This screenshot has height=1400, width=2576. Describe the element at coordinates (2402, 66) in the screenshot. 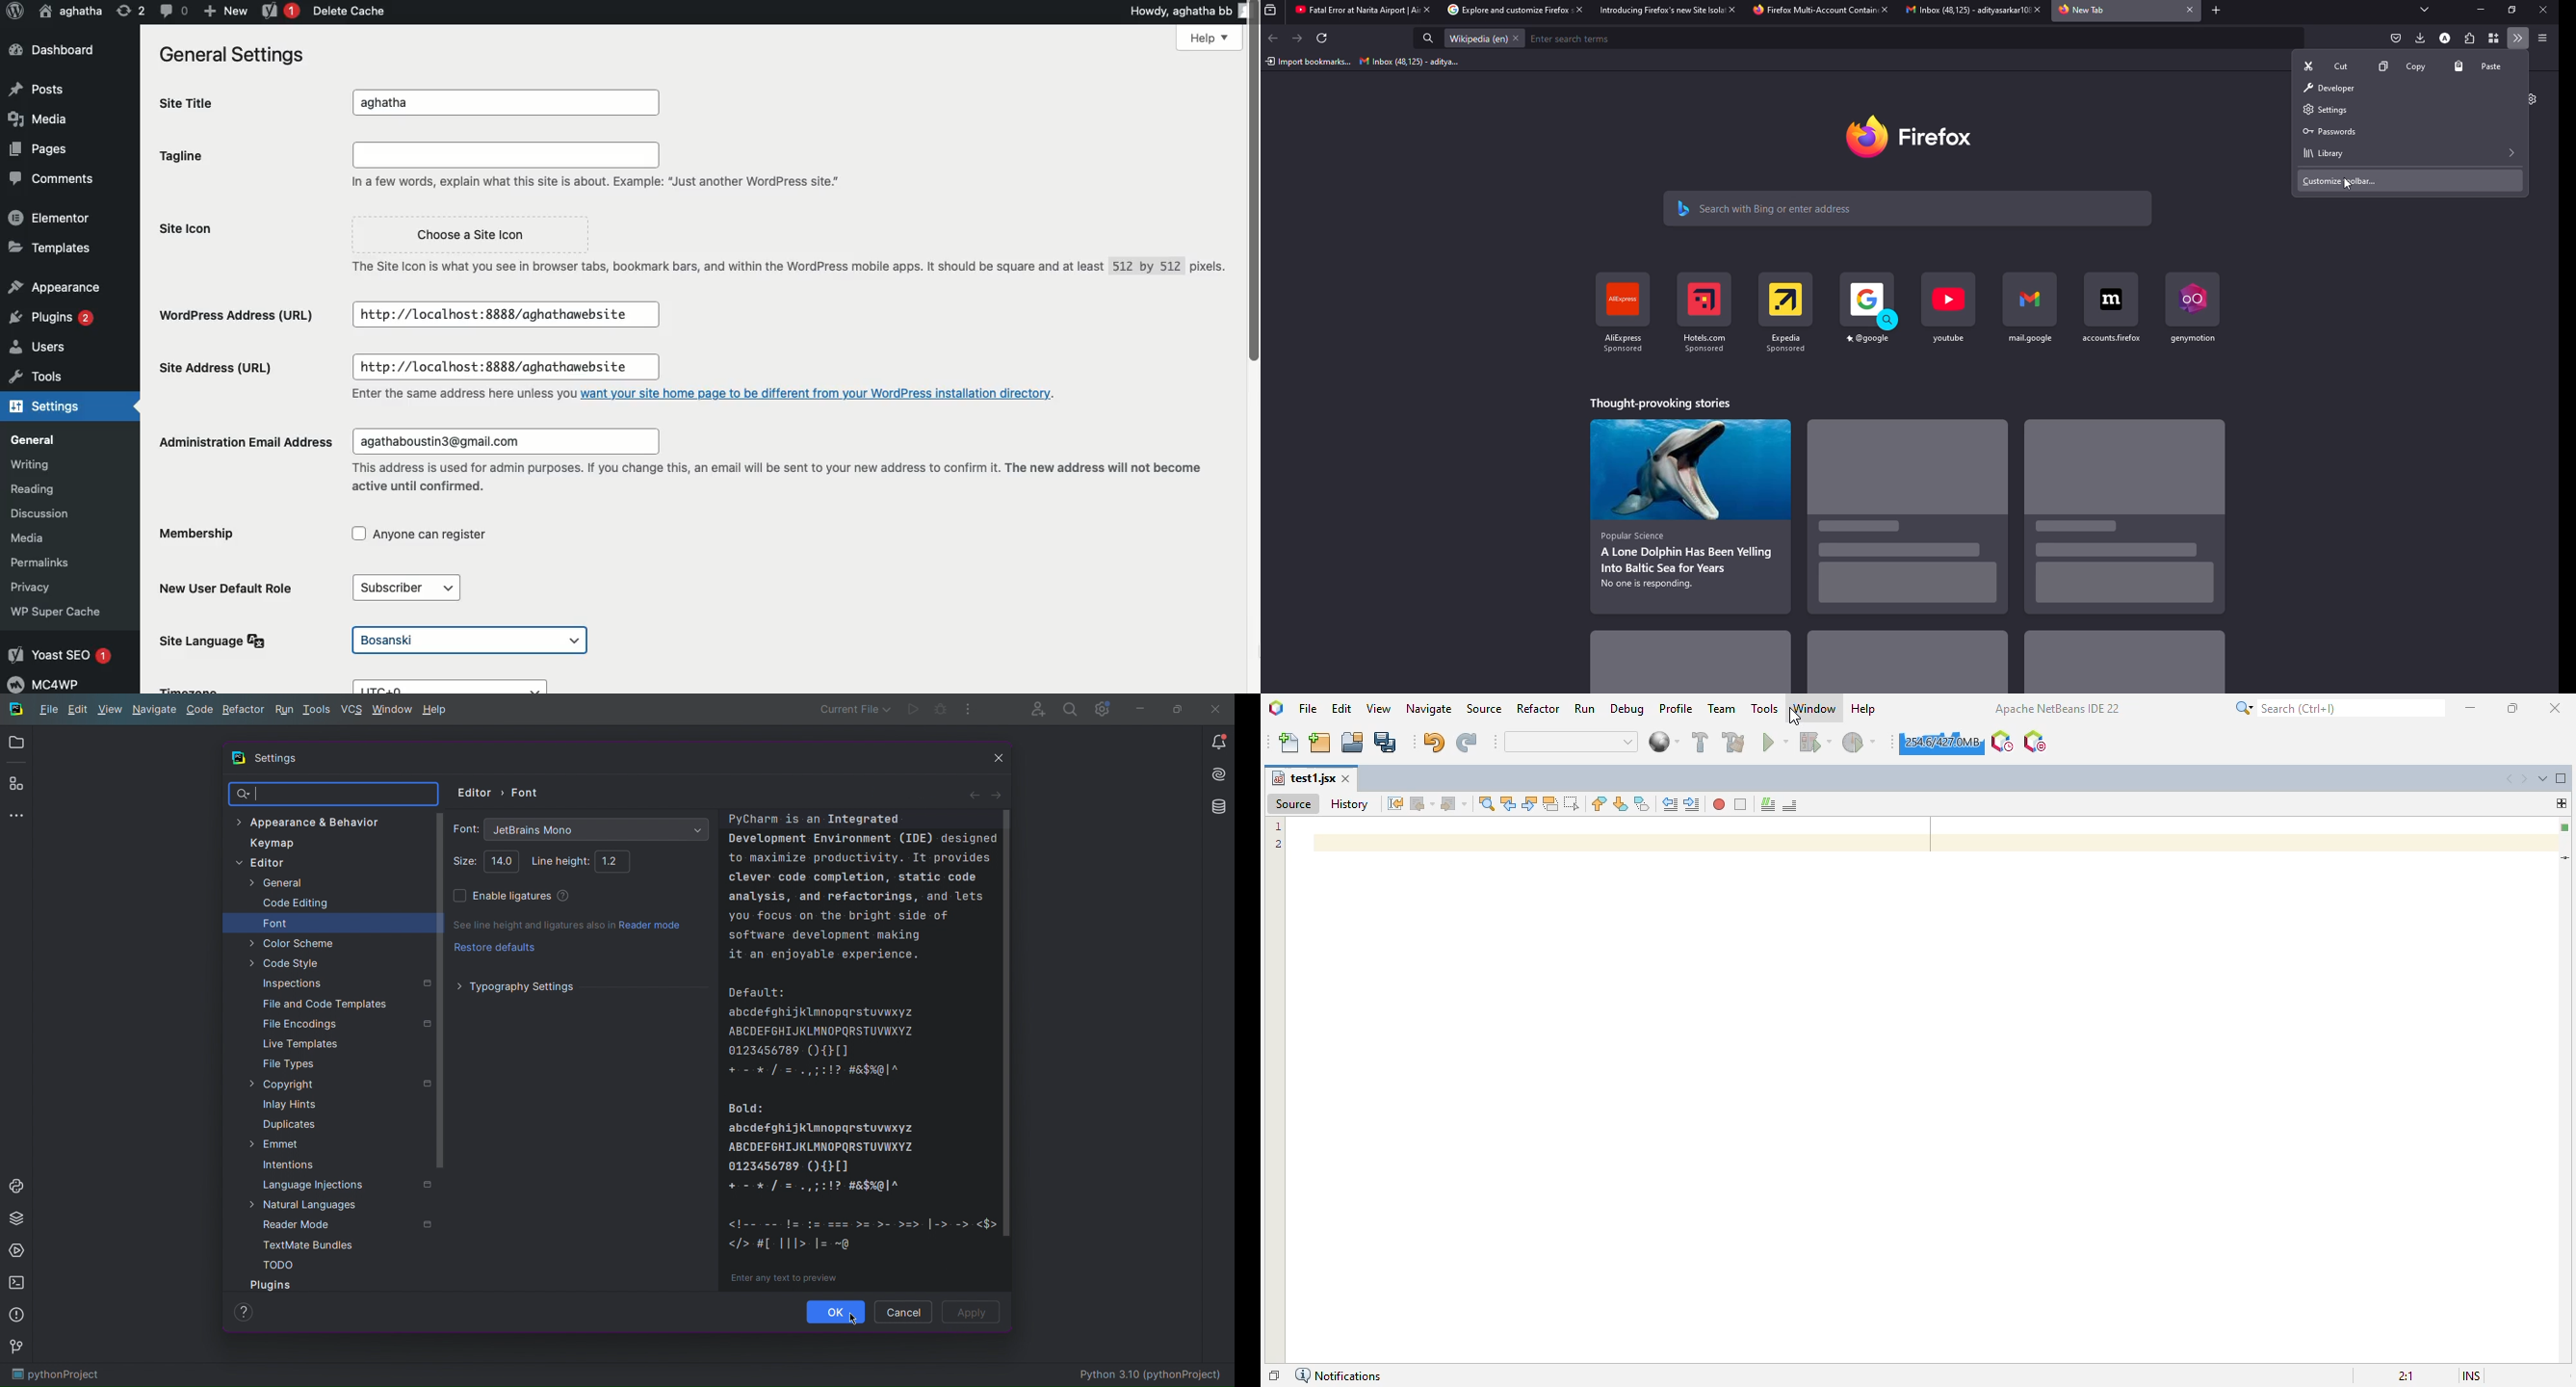

I see `copy` at that location.